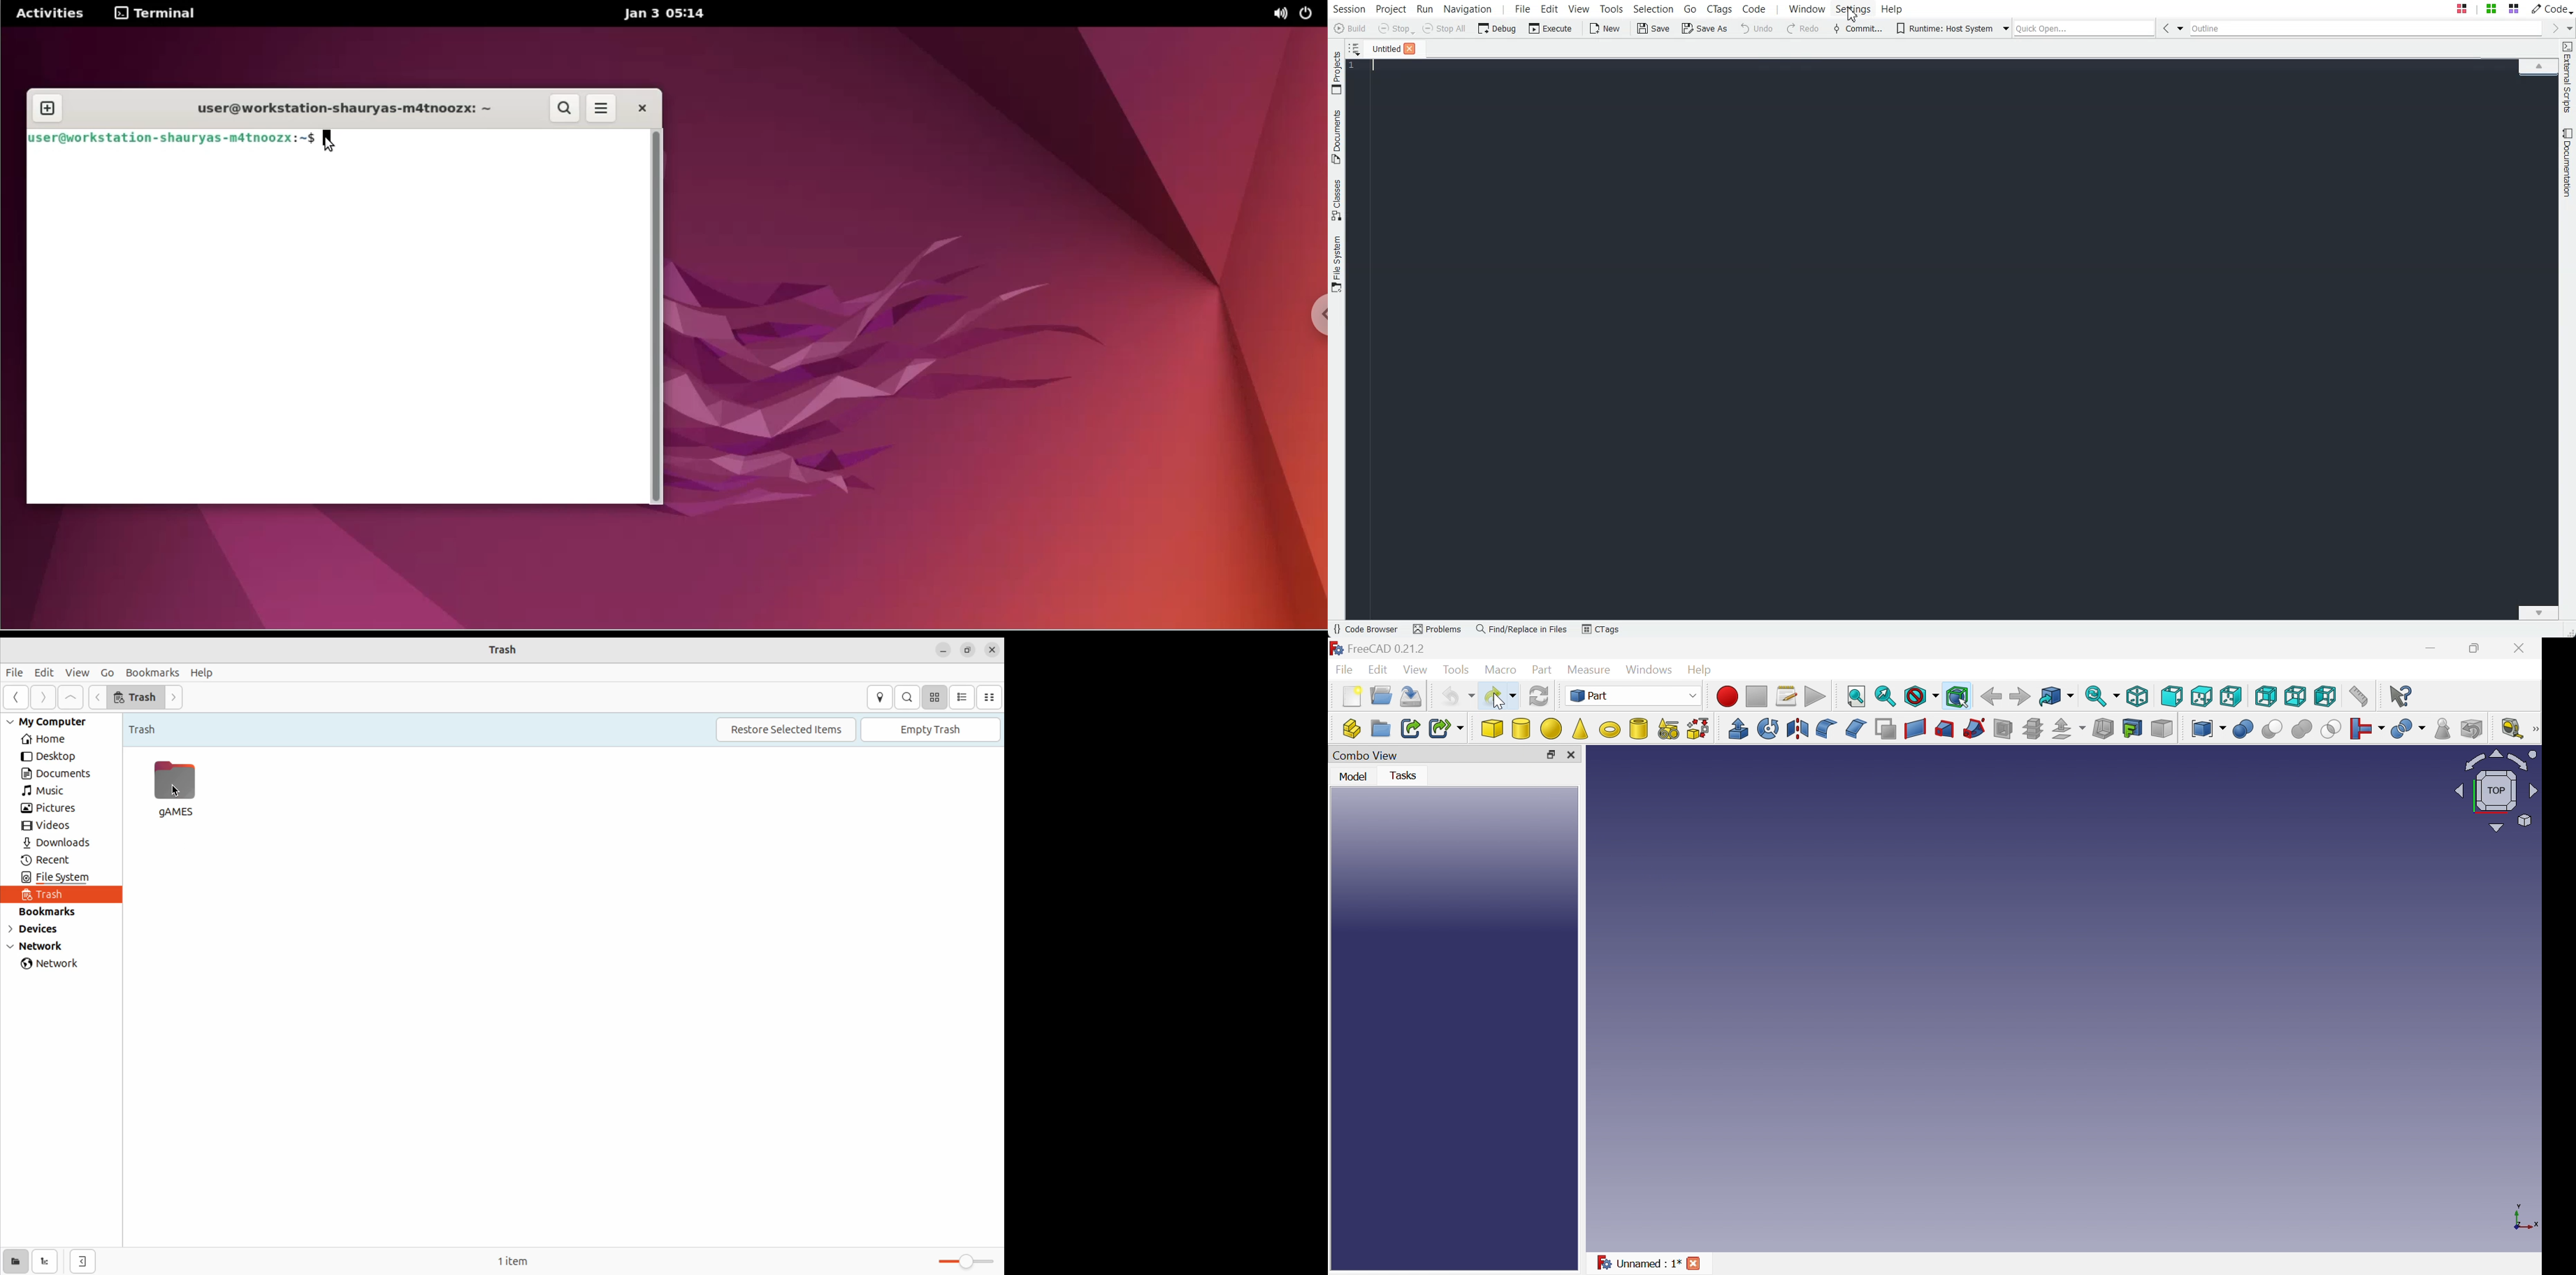 The height and width of the screenshot is (1288, 2576). What do you see at coordinates (1886, 730) in the screenshot?
I see `Make face from wires` at bounding box center [1886, 730].